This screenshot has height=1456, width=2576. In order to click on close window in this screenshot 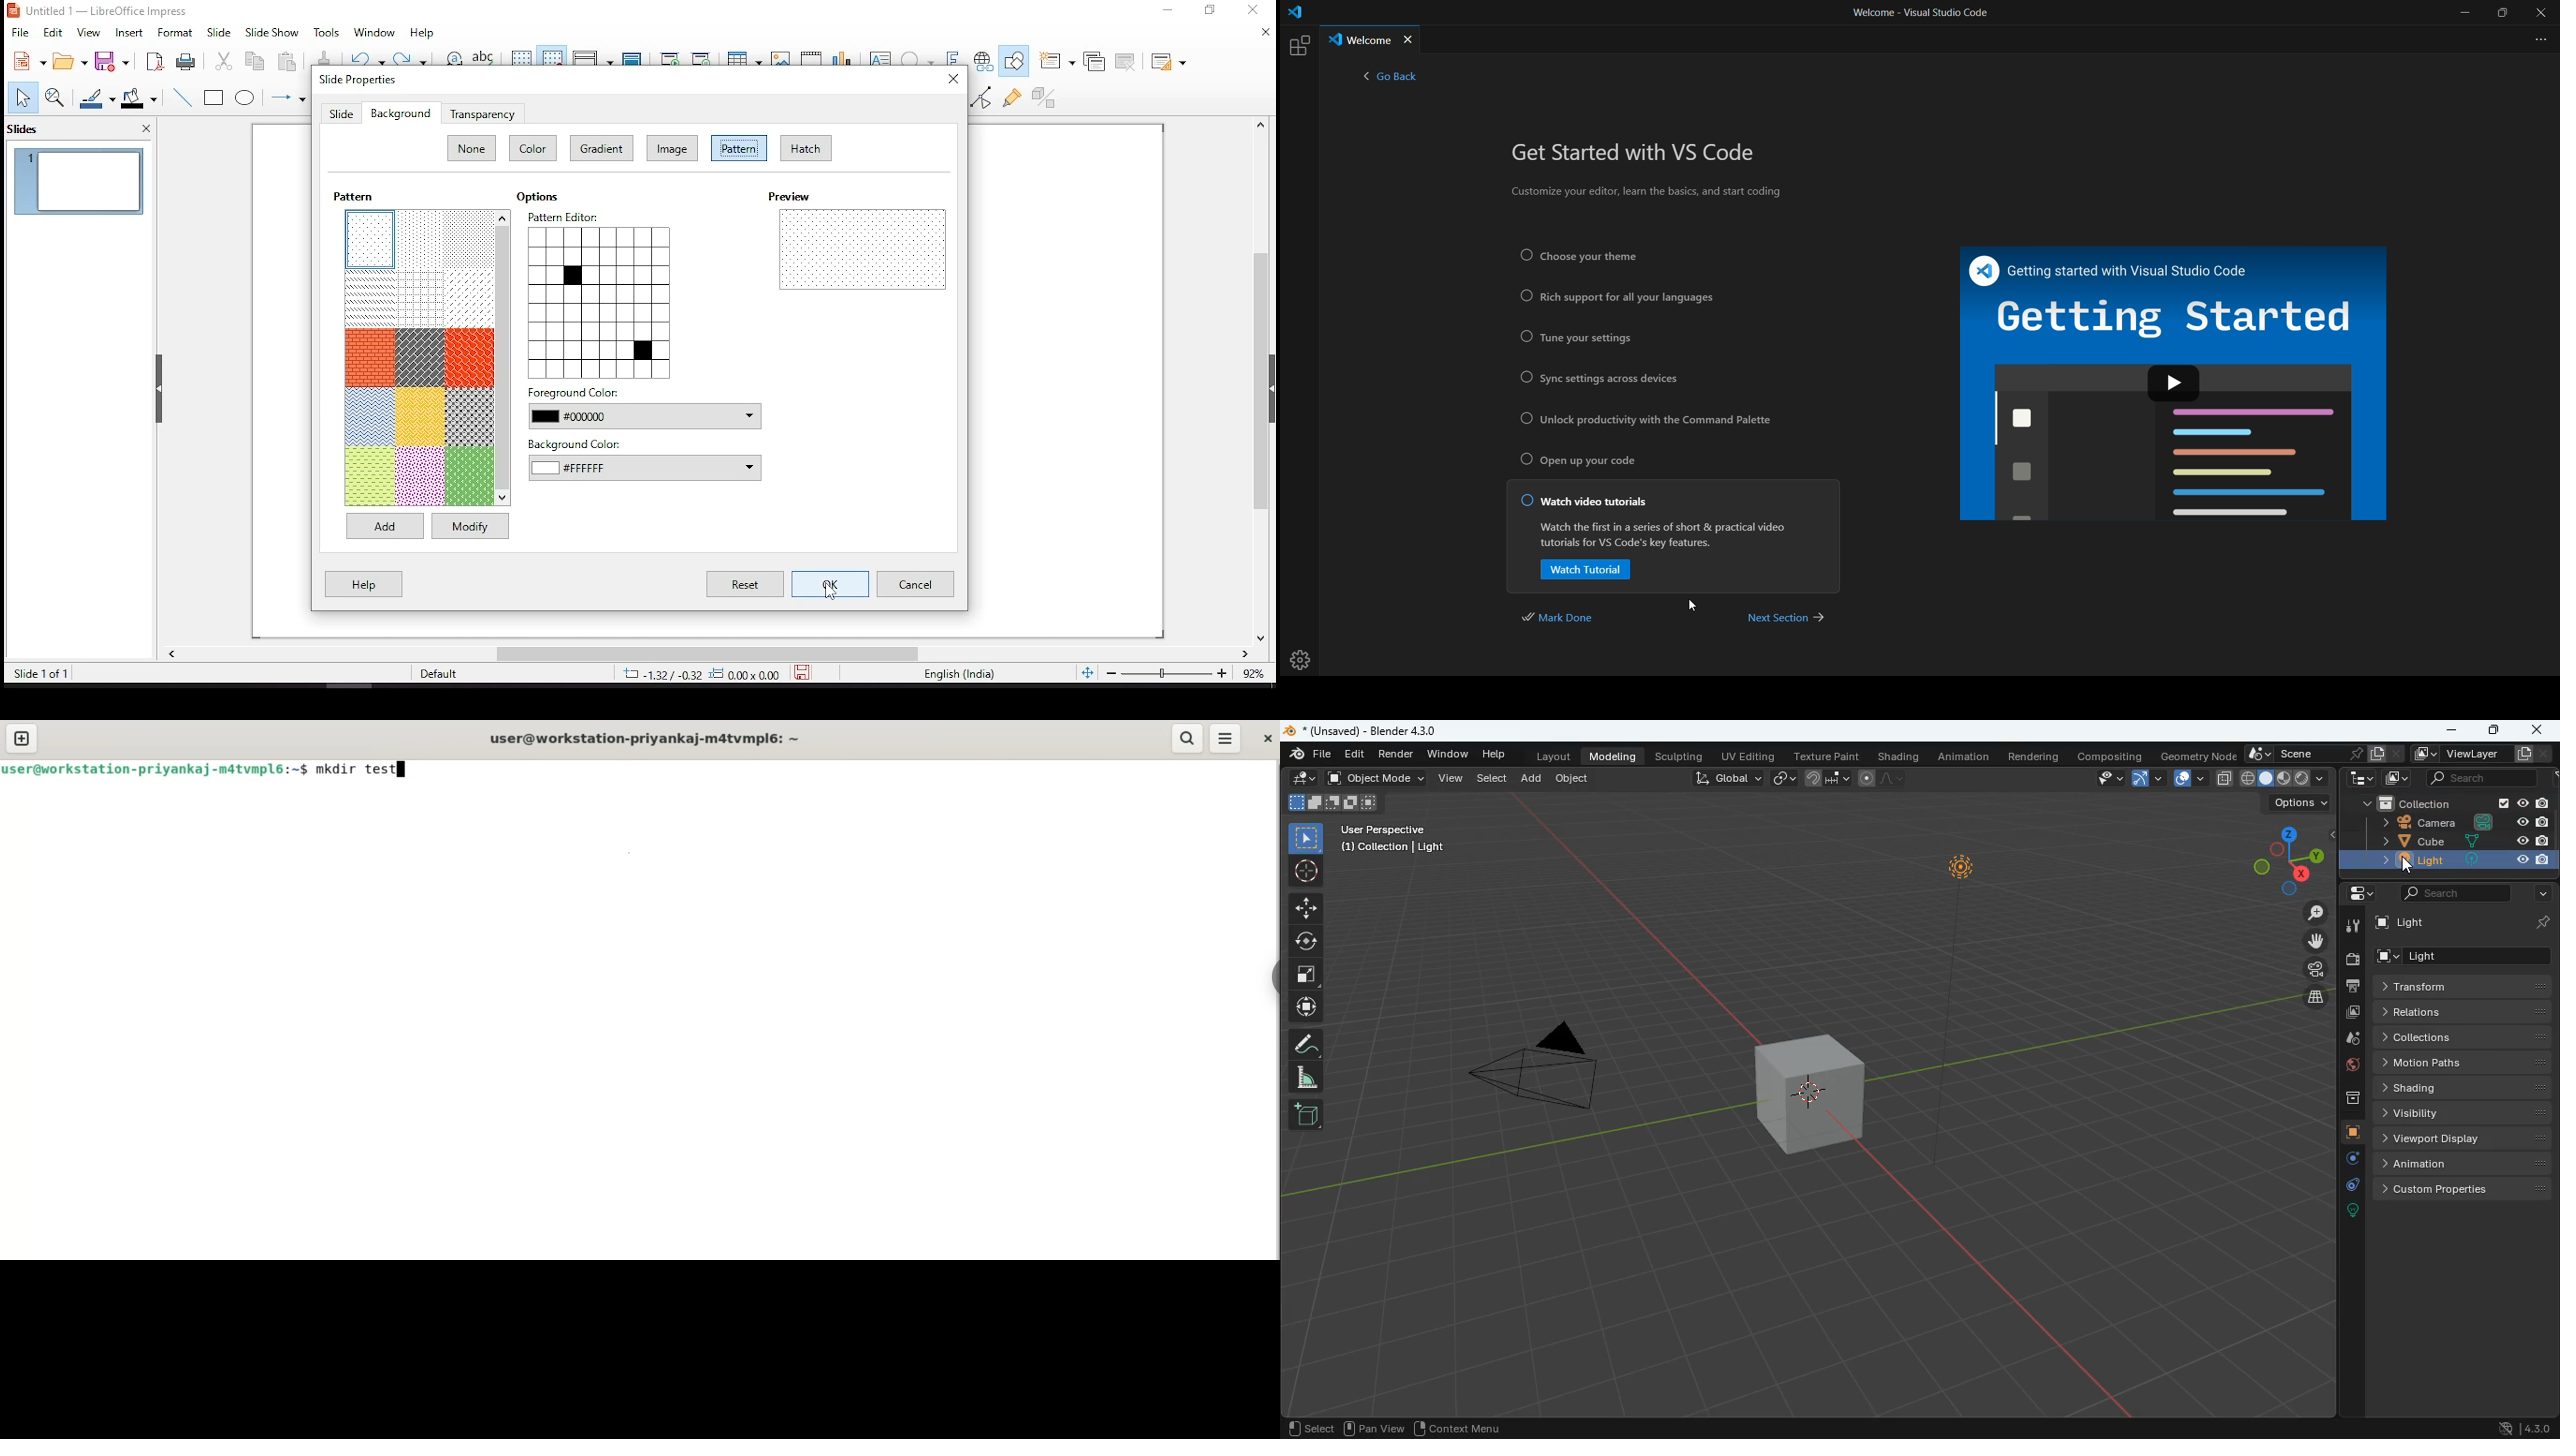, I will do `click(954, 77)`.